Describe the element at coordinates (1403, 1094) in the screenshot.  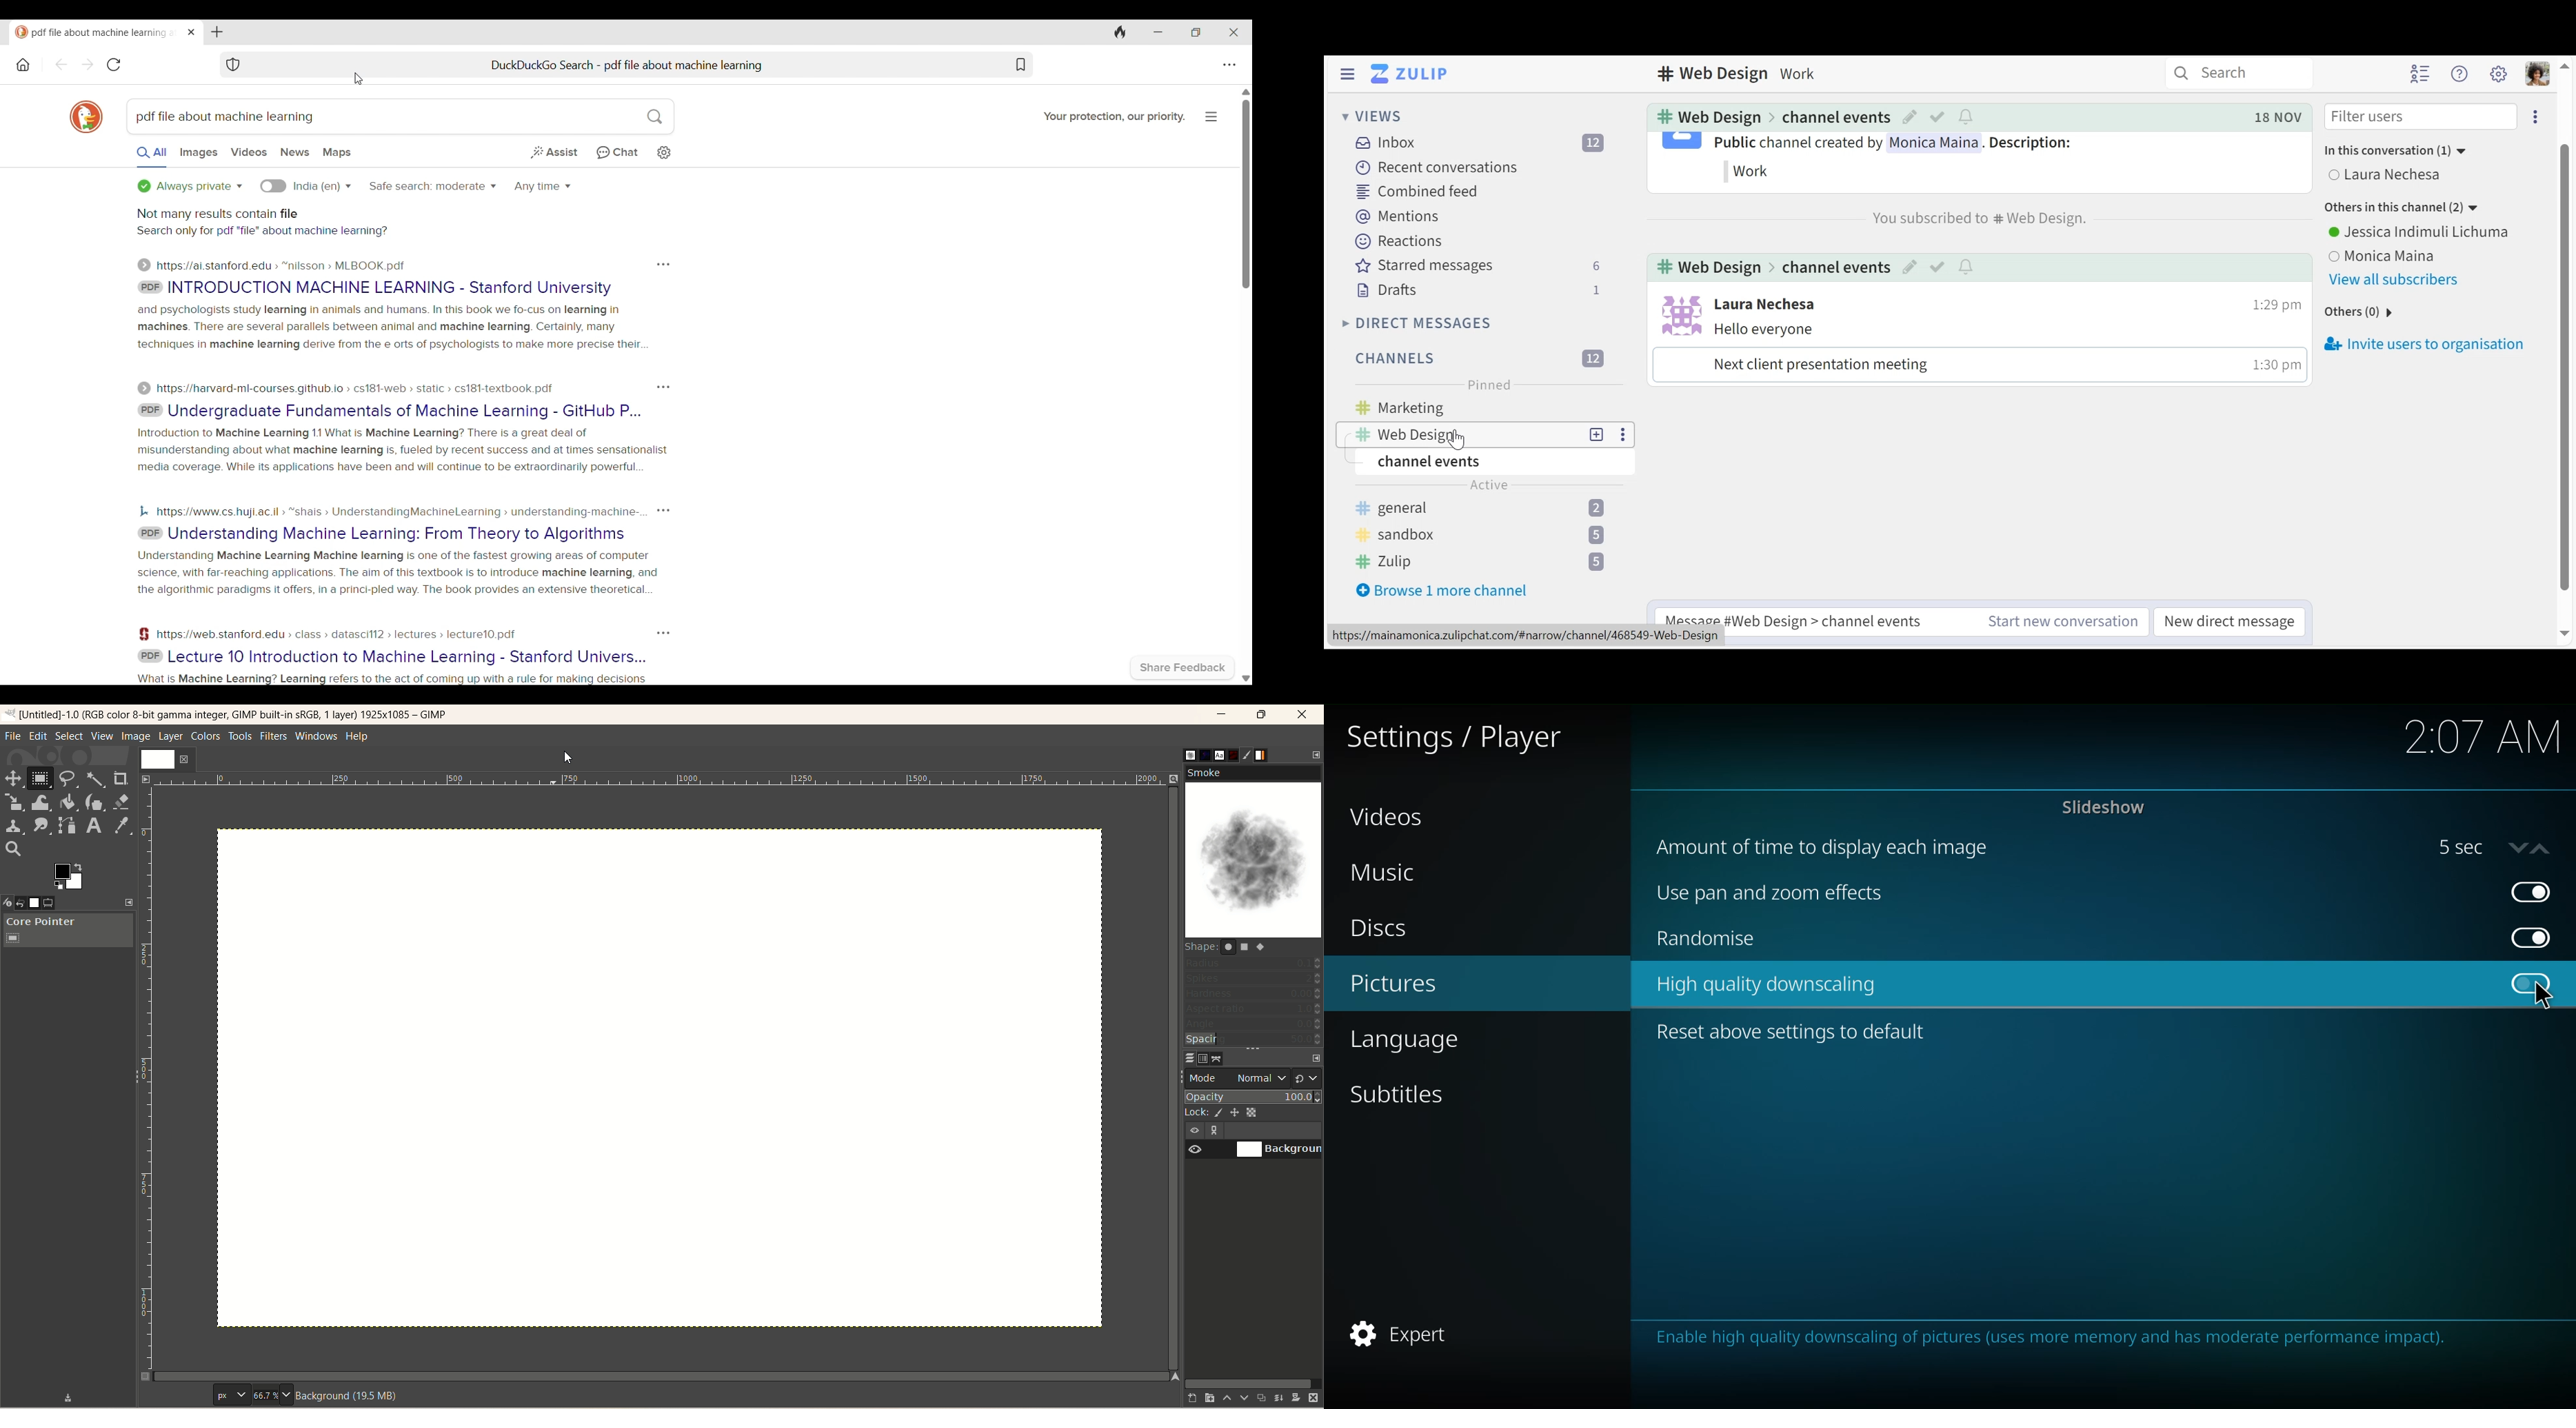
I see `subtitles` at that location.